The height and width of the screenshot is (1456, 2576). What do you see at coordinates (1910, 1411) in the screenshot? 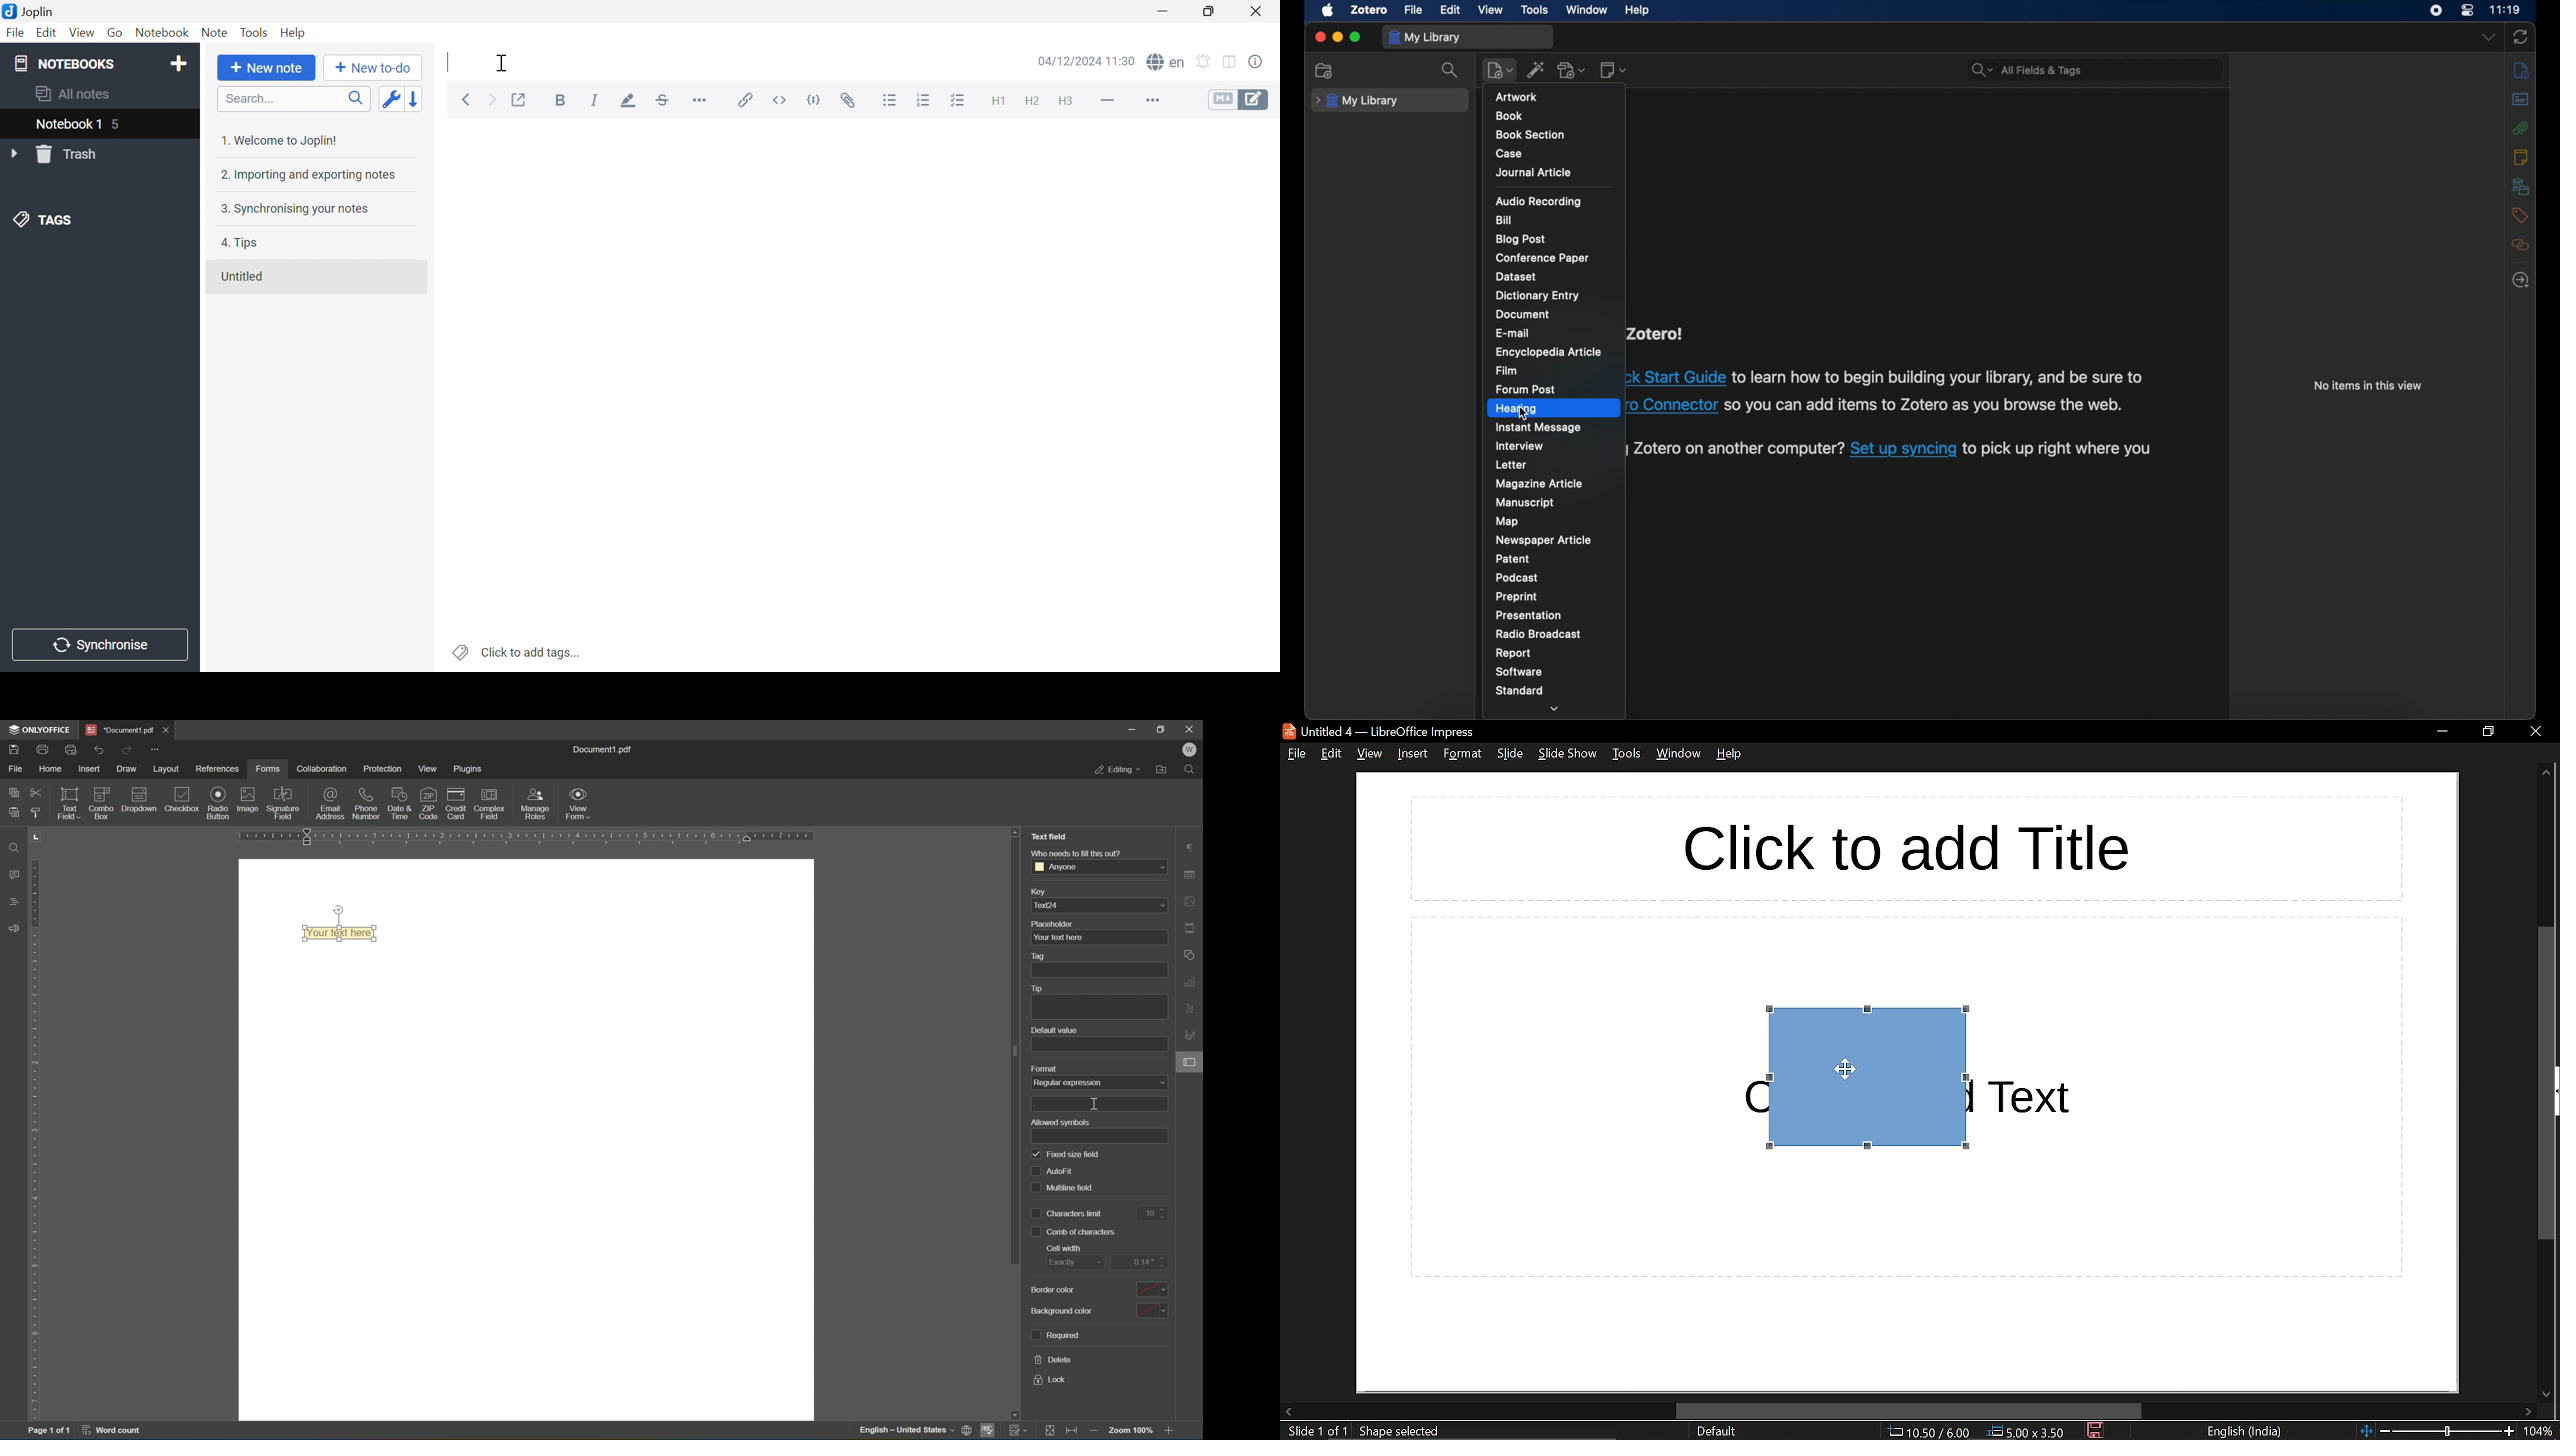
I see `horizontal scrollbar` at bounding box center [1910, 1411].